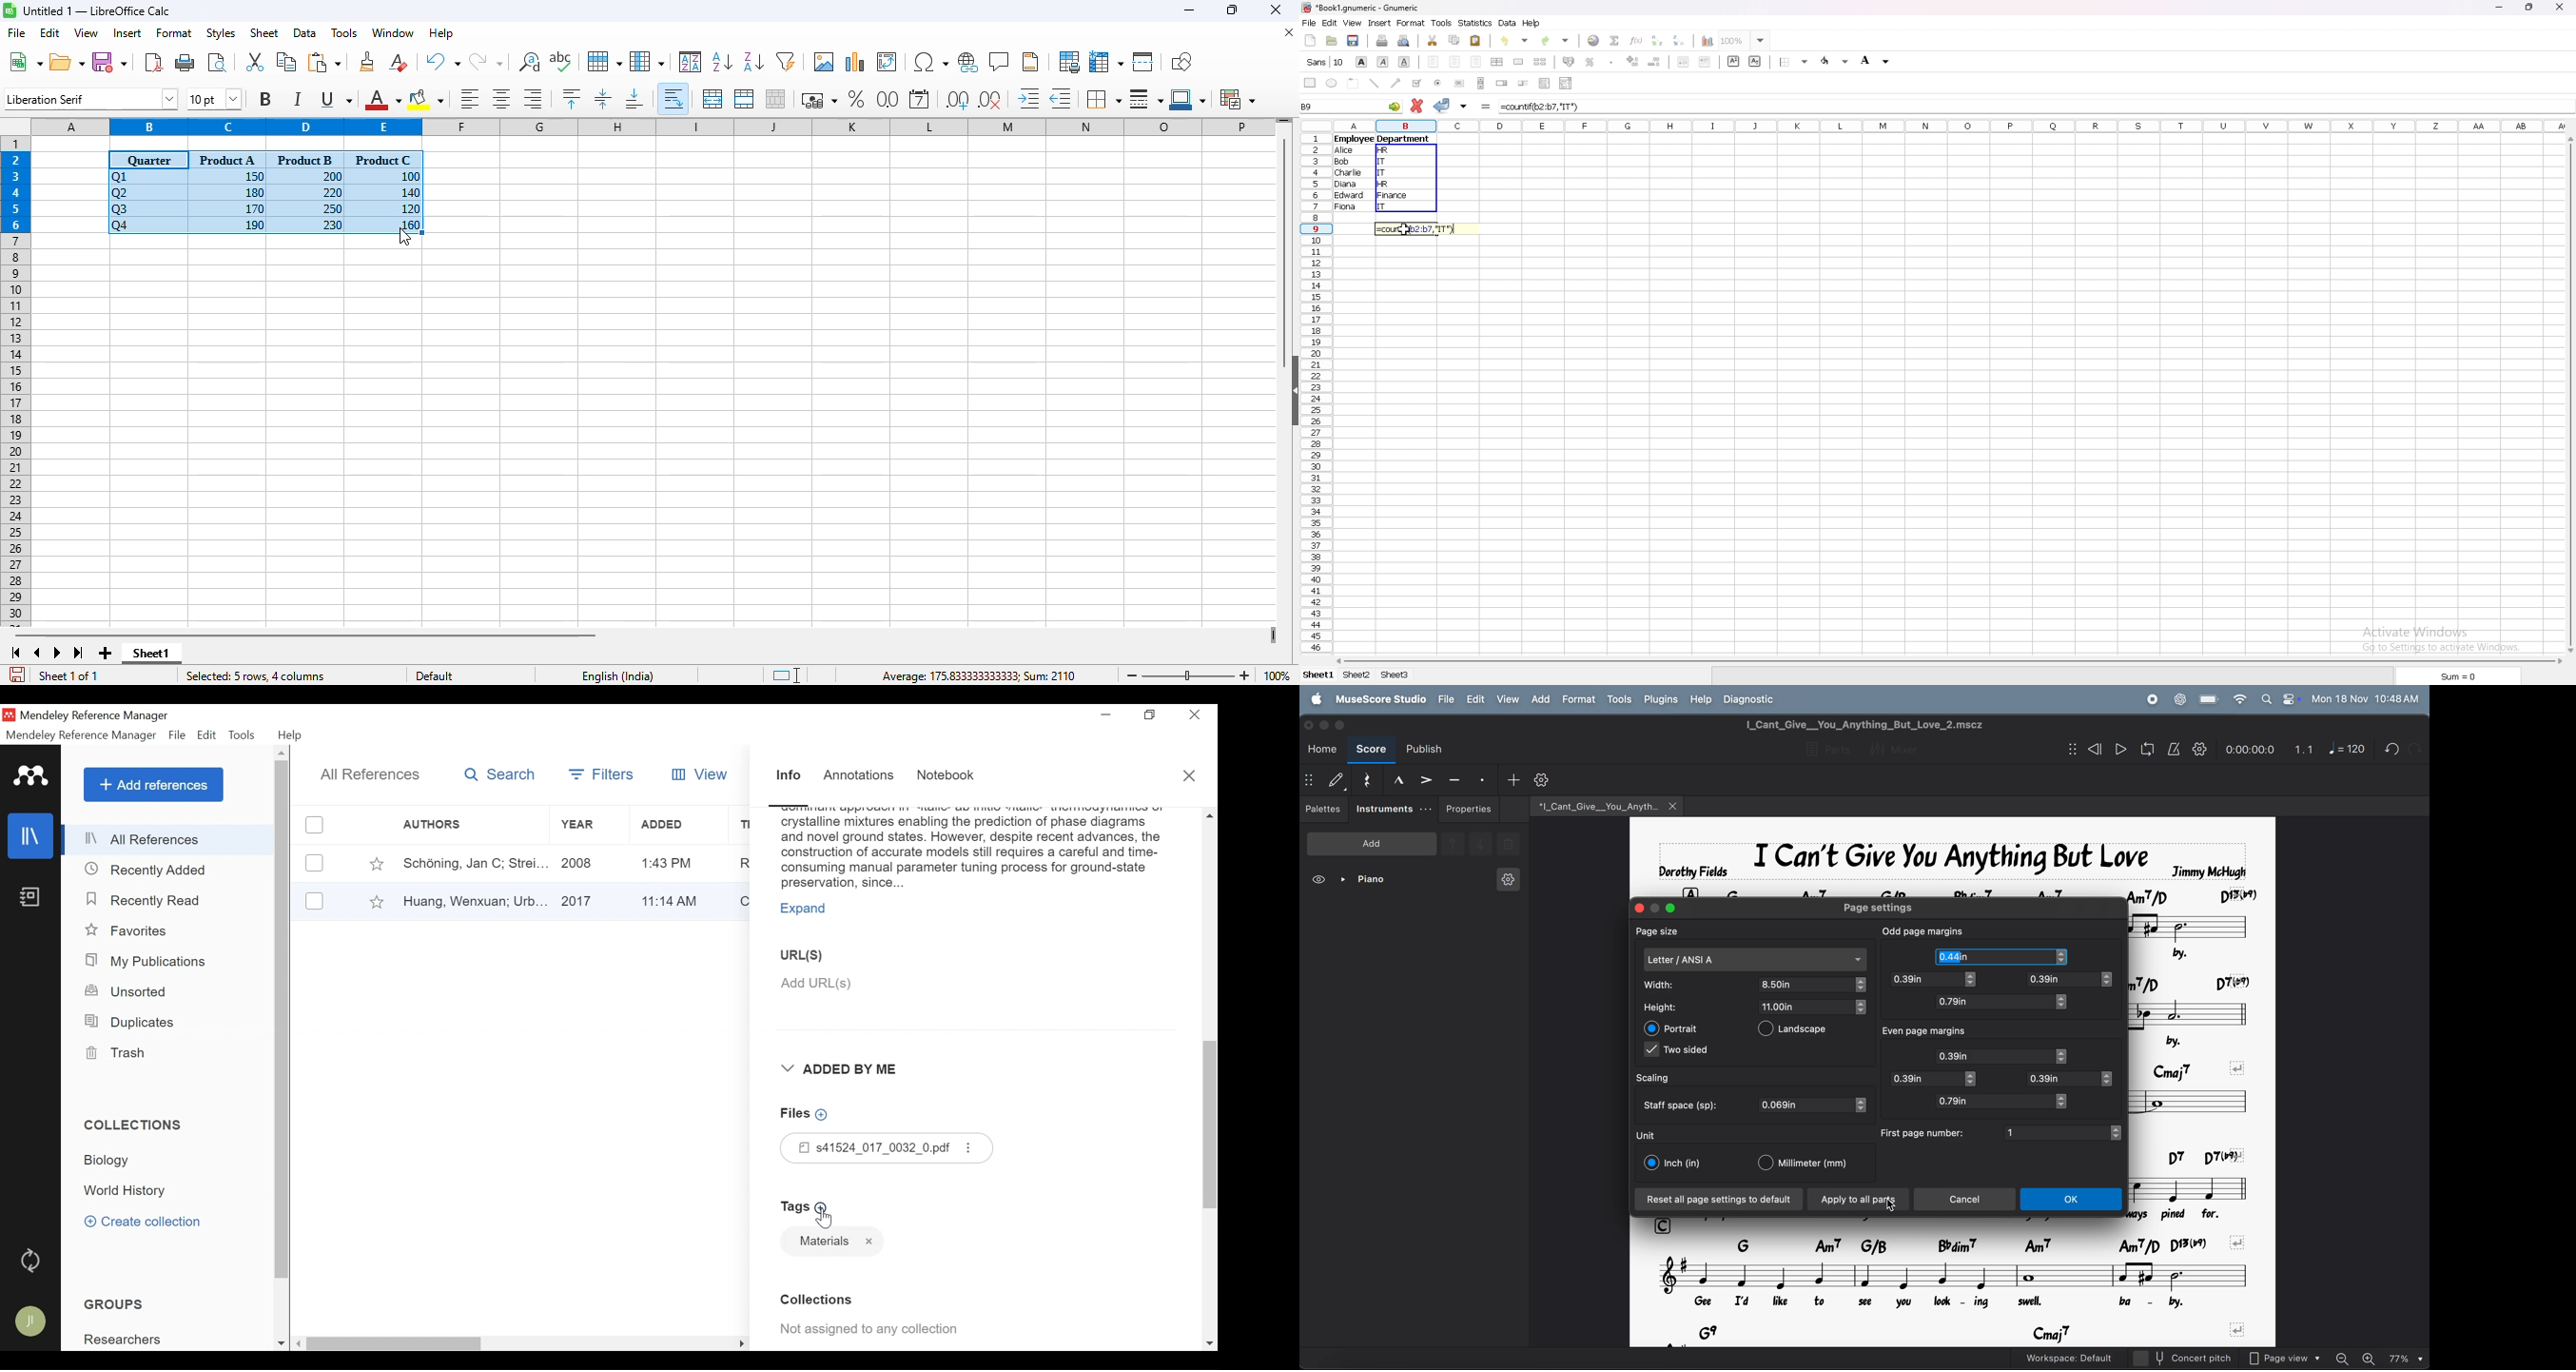 This screenshot has height=1372, width=2576. What do you see at coordinates (242, 735) in the screenshot?
I see `Tools` at bounding box center [242, 735].